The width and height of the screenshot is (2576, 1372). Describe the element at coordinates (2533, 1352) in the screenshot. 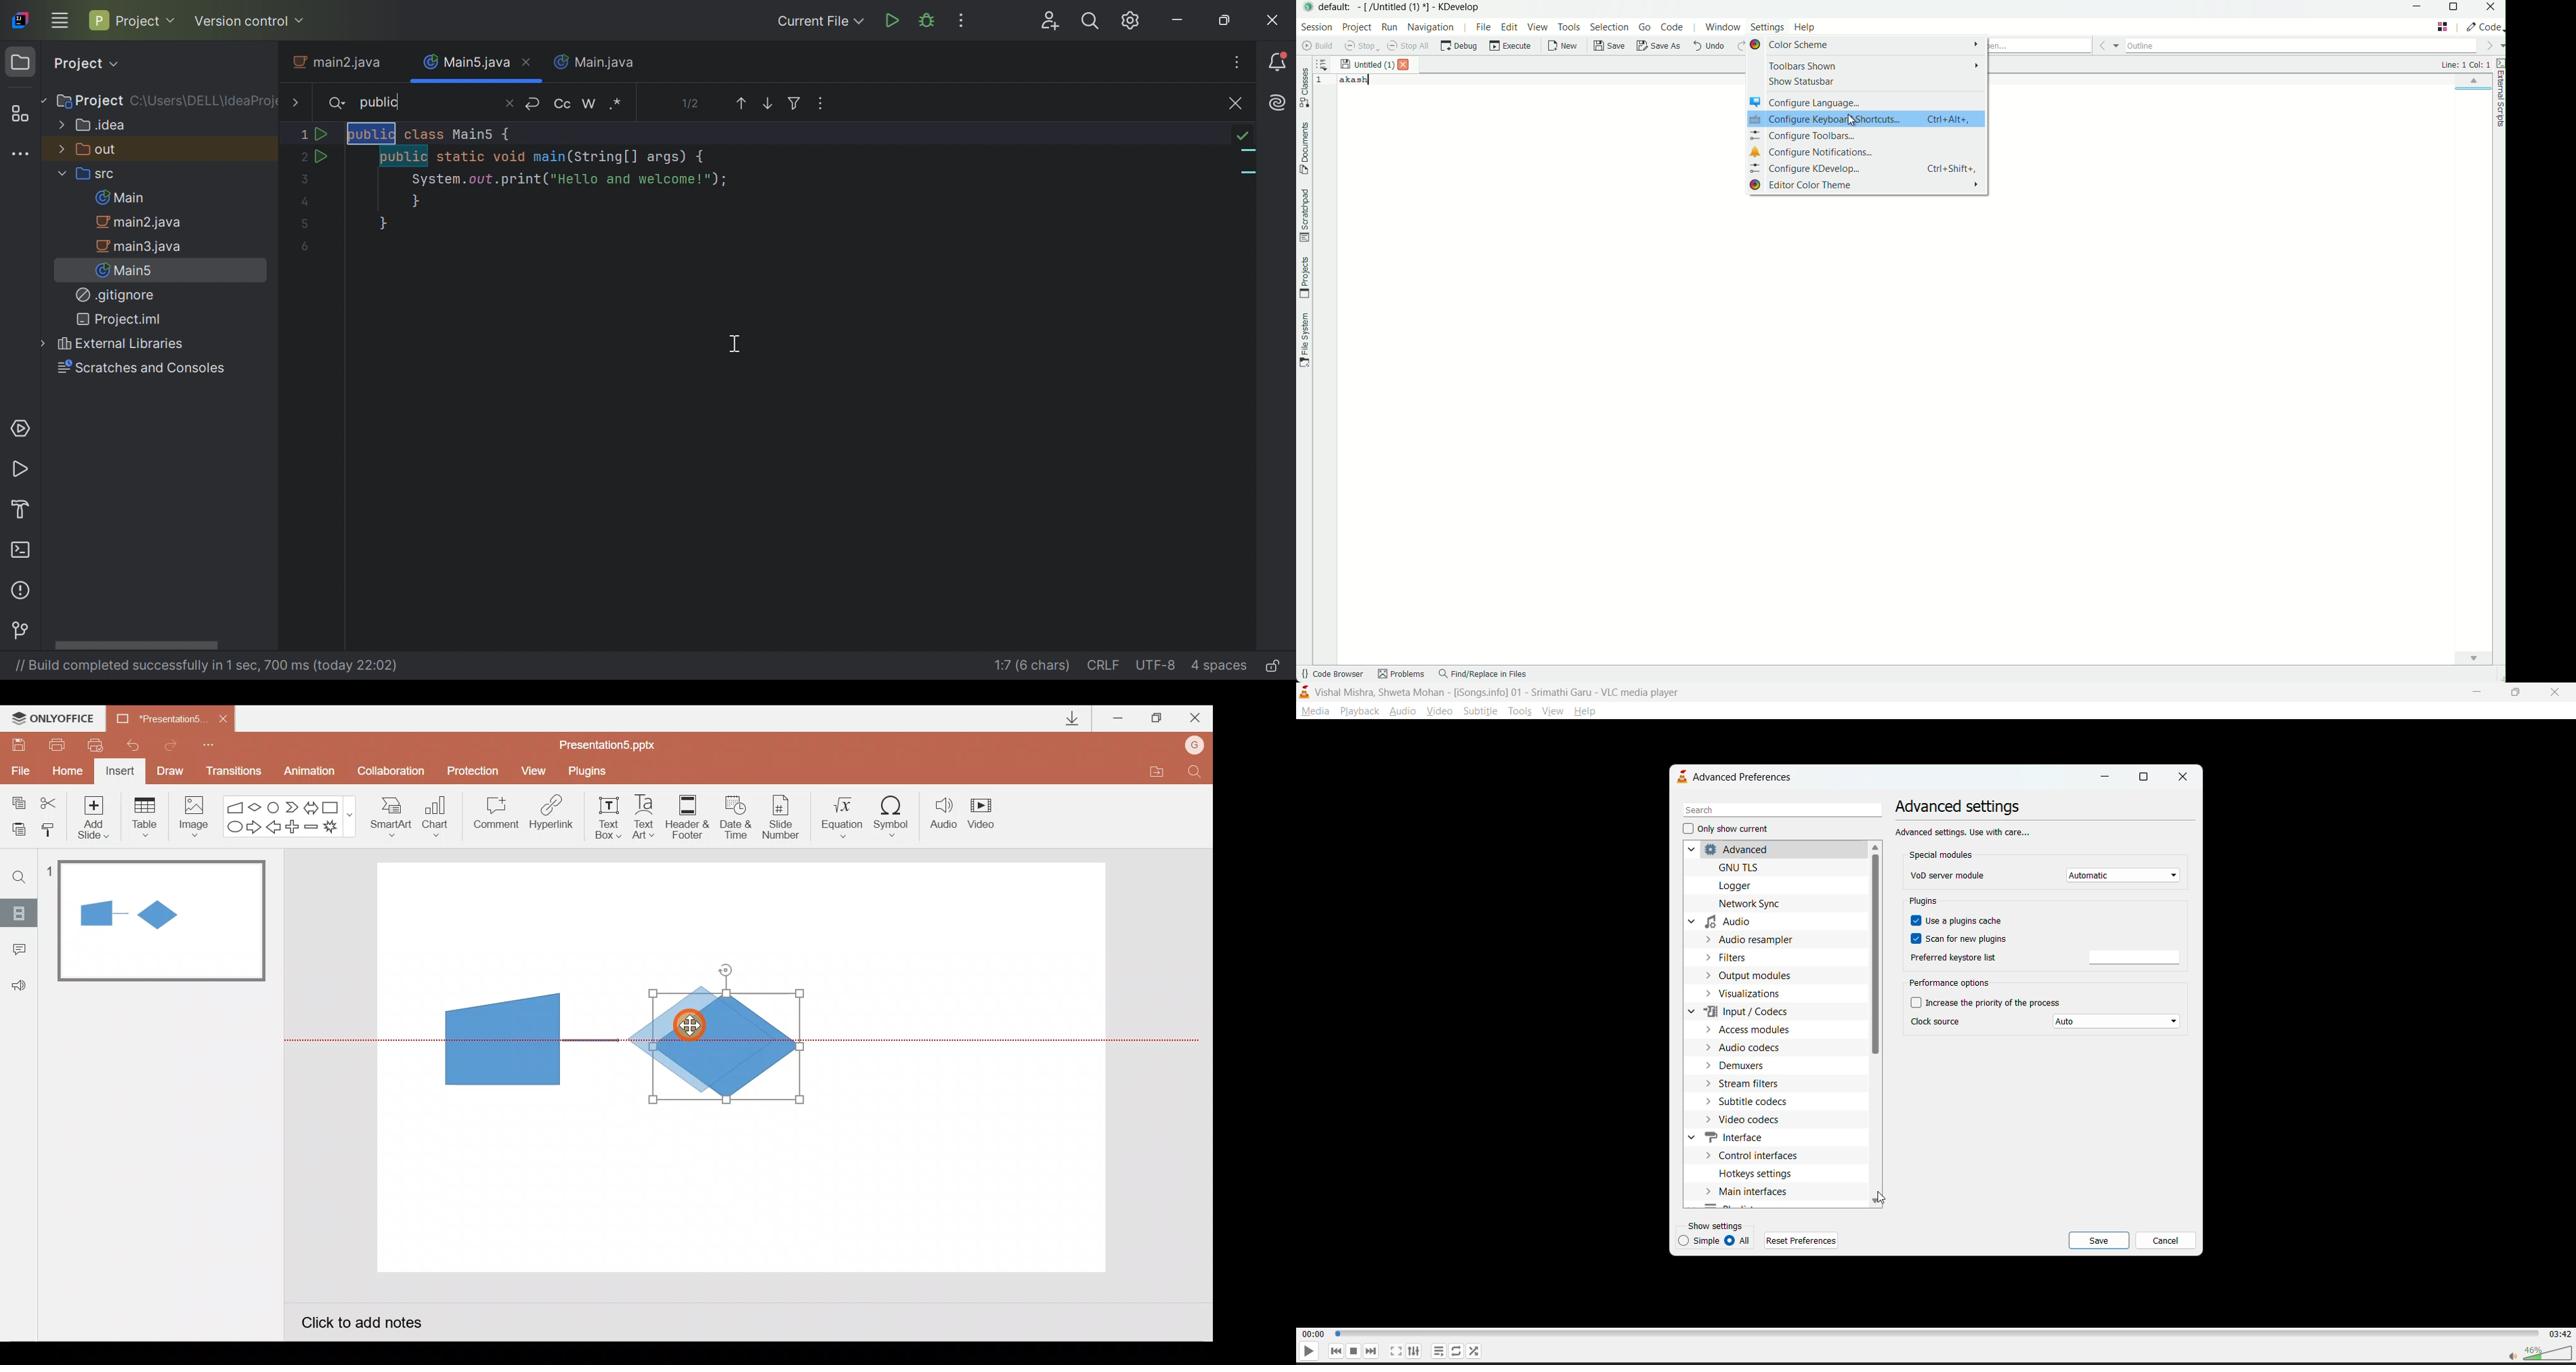

I see `volume` at that location.